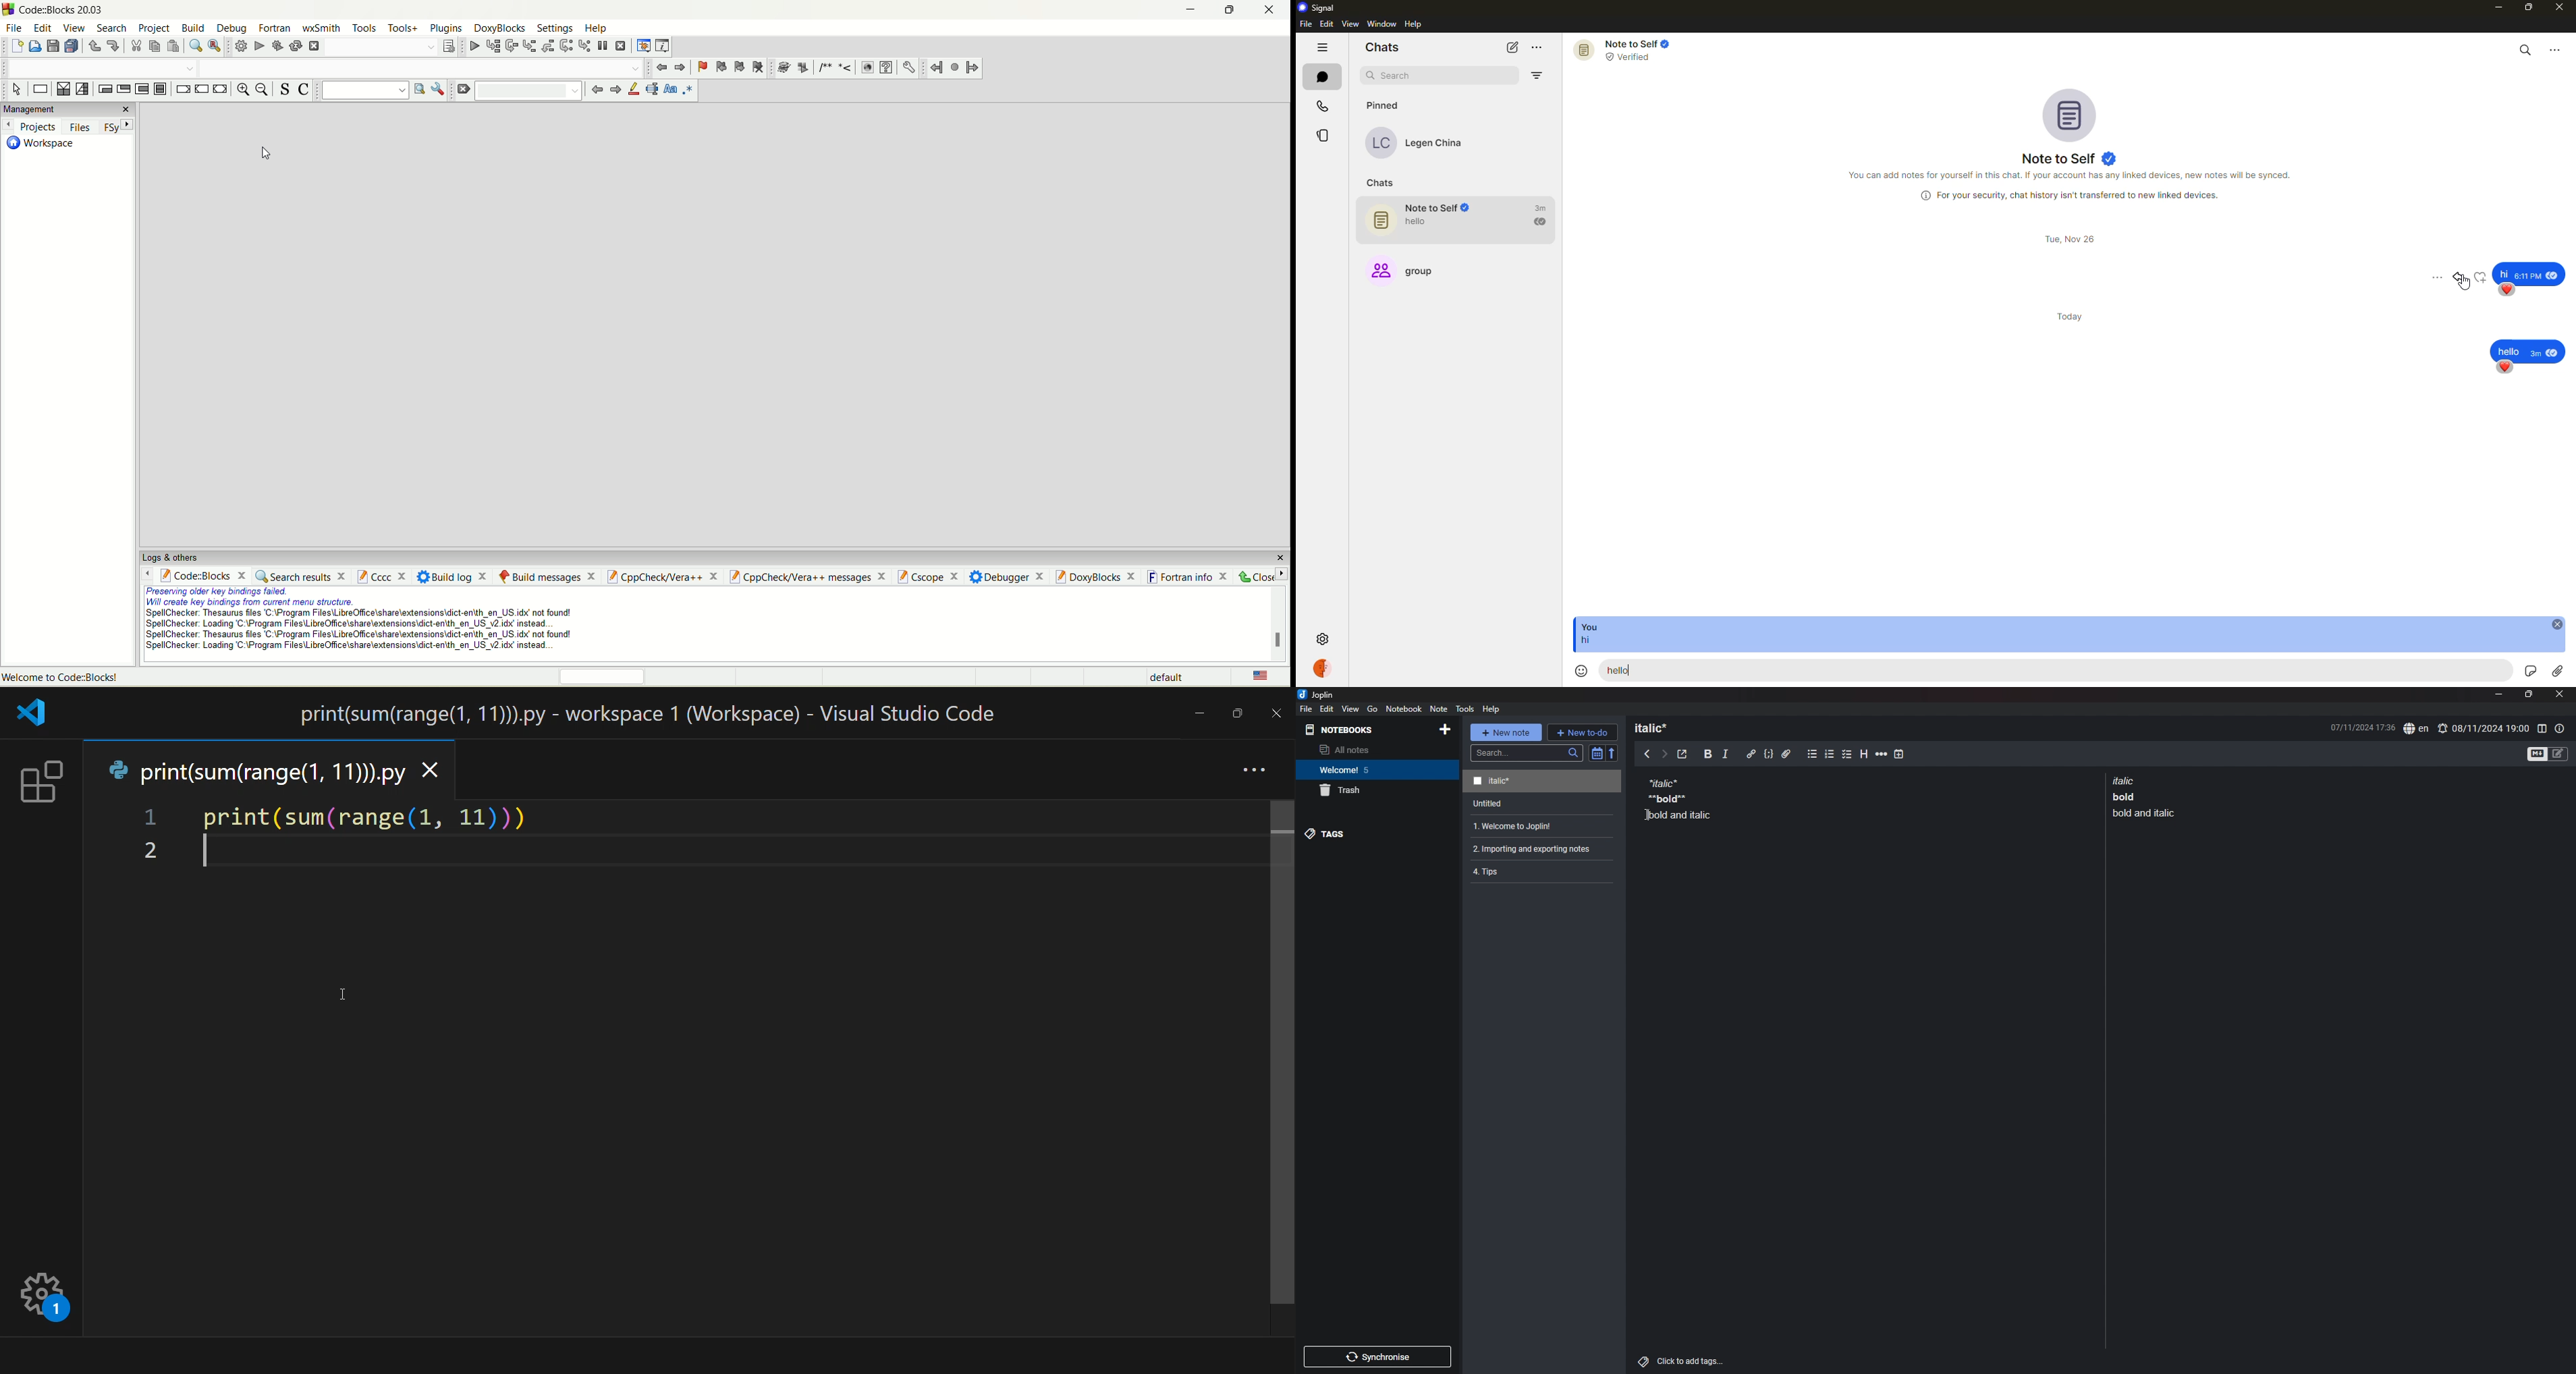 The width and height of the screenshot is (2576, 1400). Describe the element at coordinates (1378, 790) in the screenshot. I see `trash` at that location.